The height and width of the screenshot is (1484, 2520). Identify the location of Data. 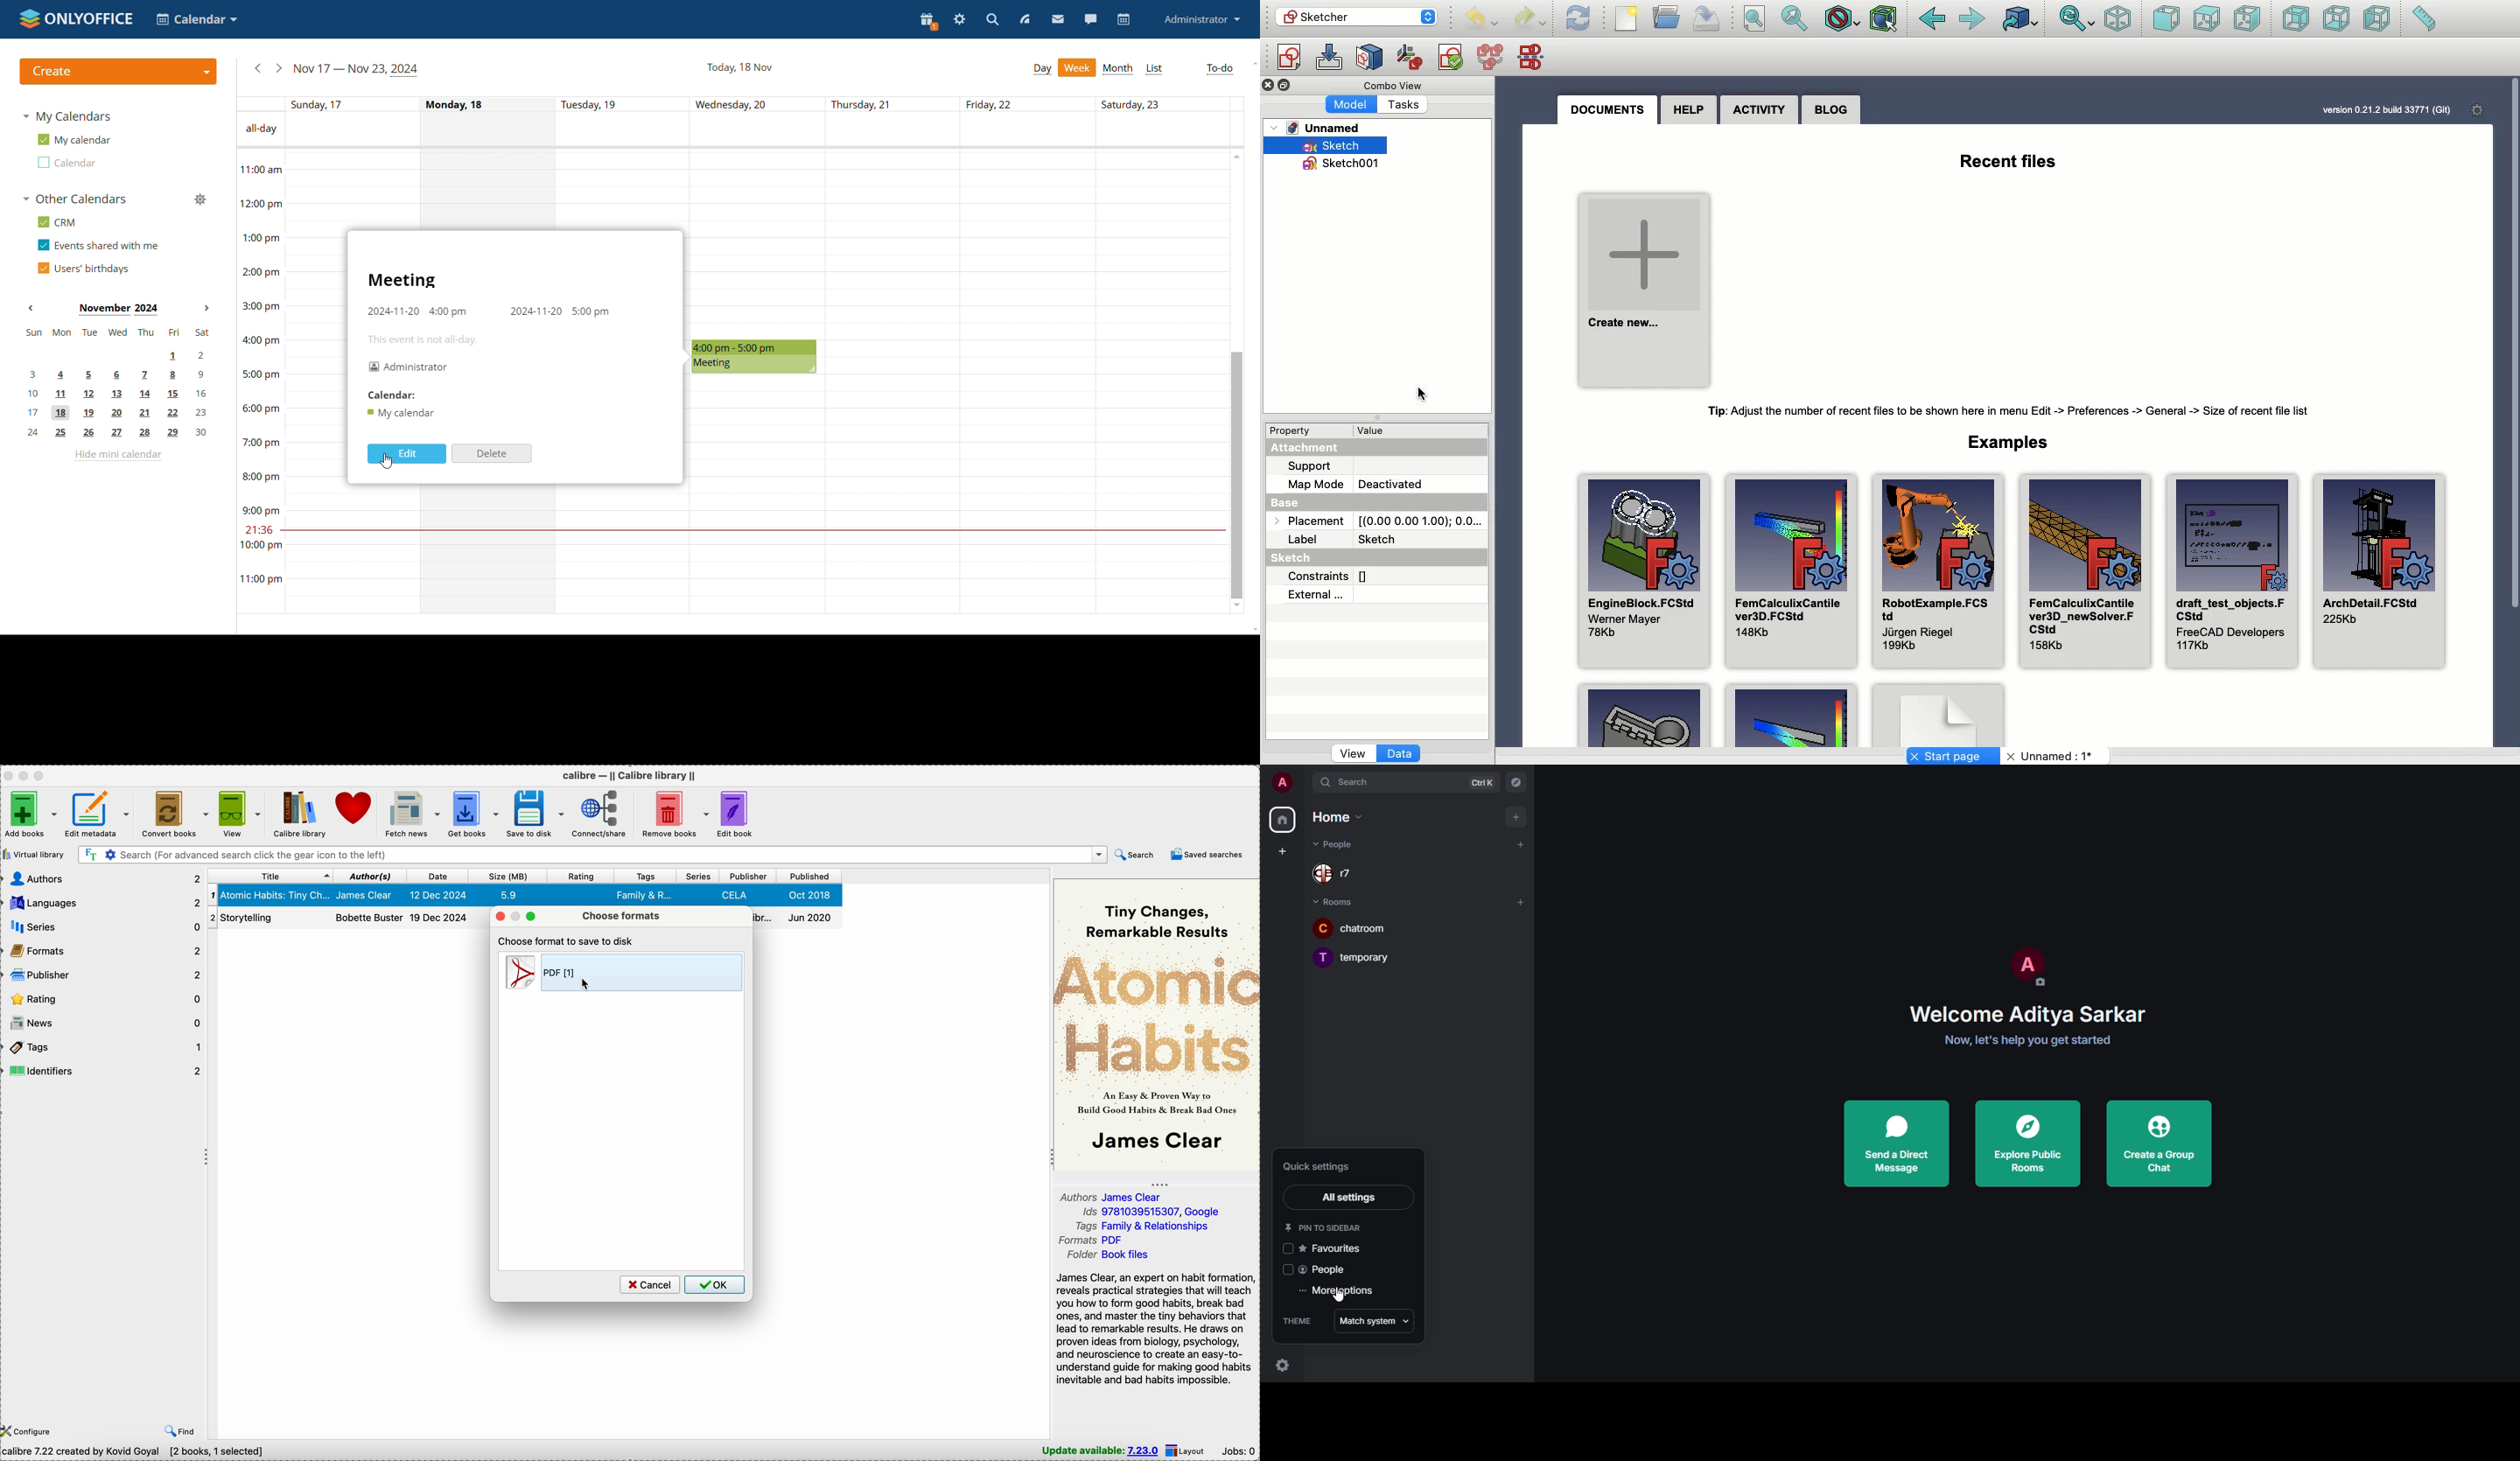
(1401, 755).